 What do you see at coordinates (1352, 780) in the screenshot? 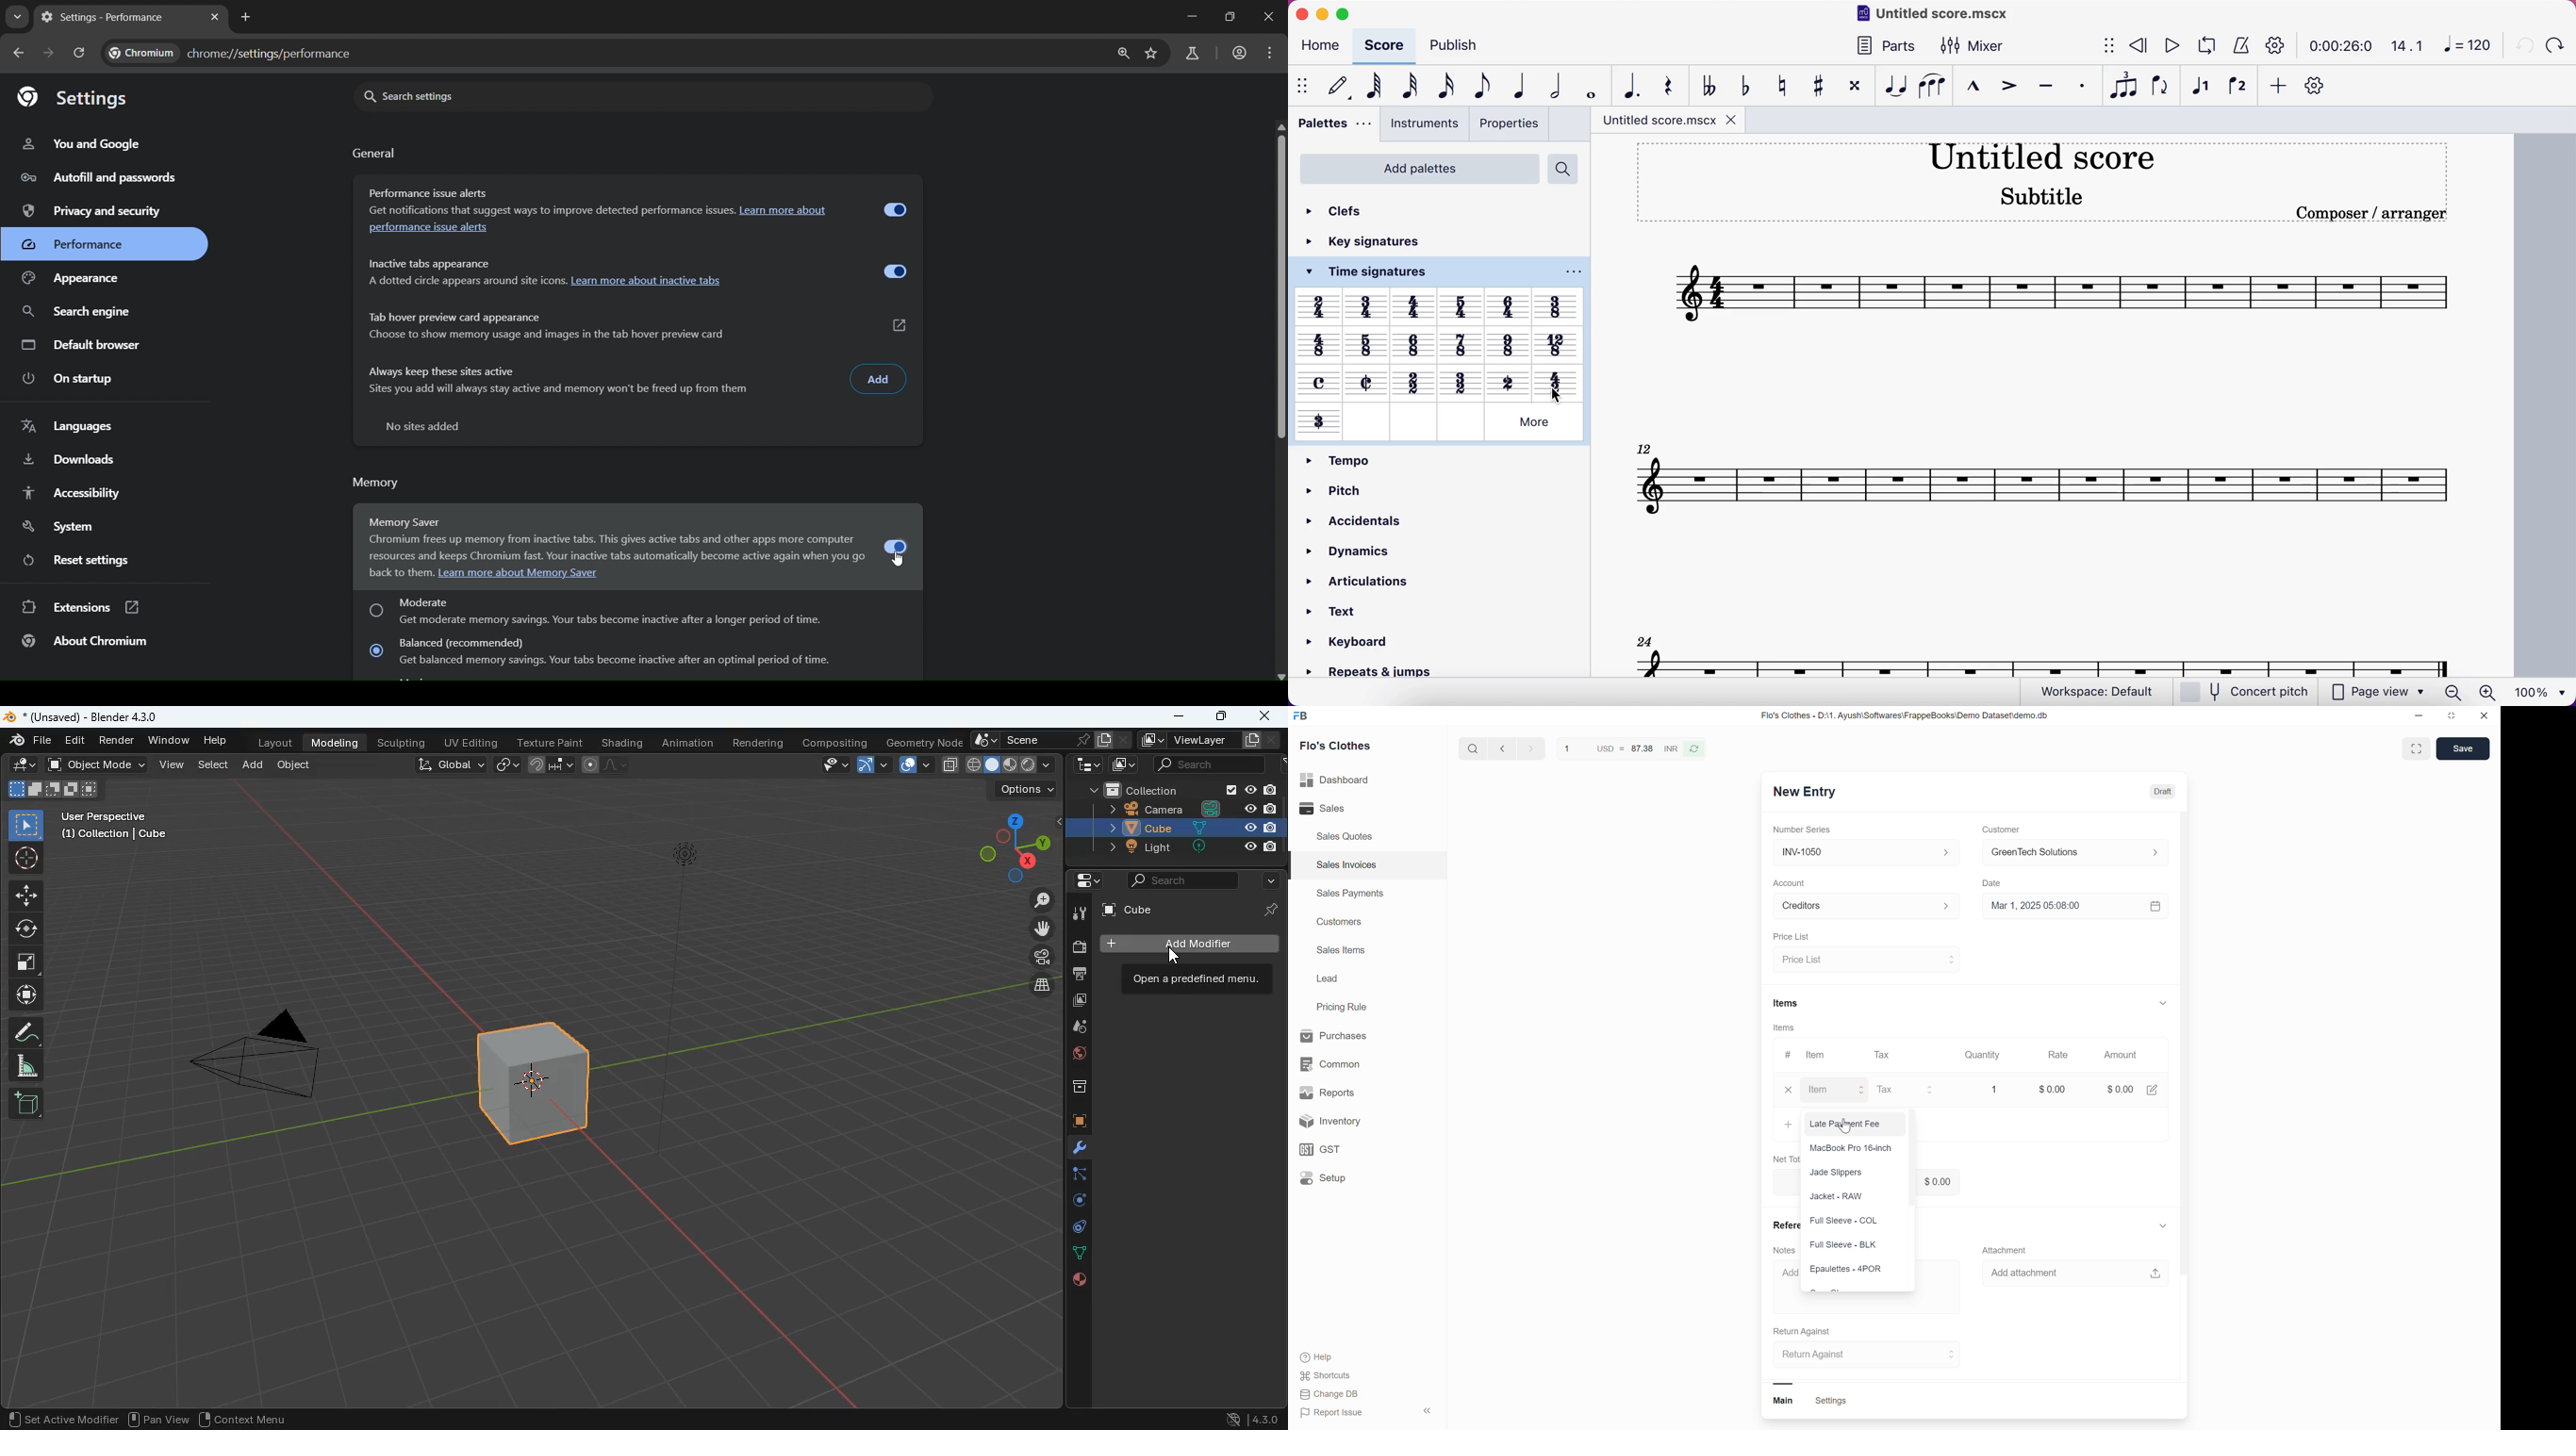
I see `Dashboard ` at bounding box center [1352, 780].